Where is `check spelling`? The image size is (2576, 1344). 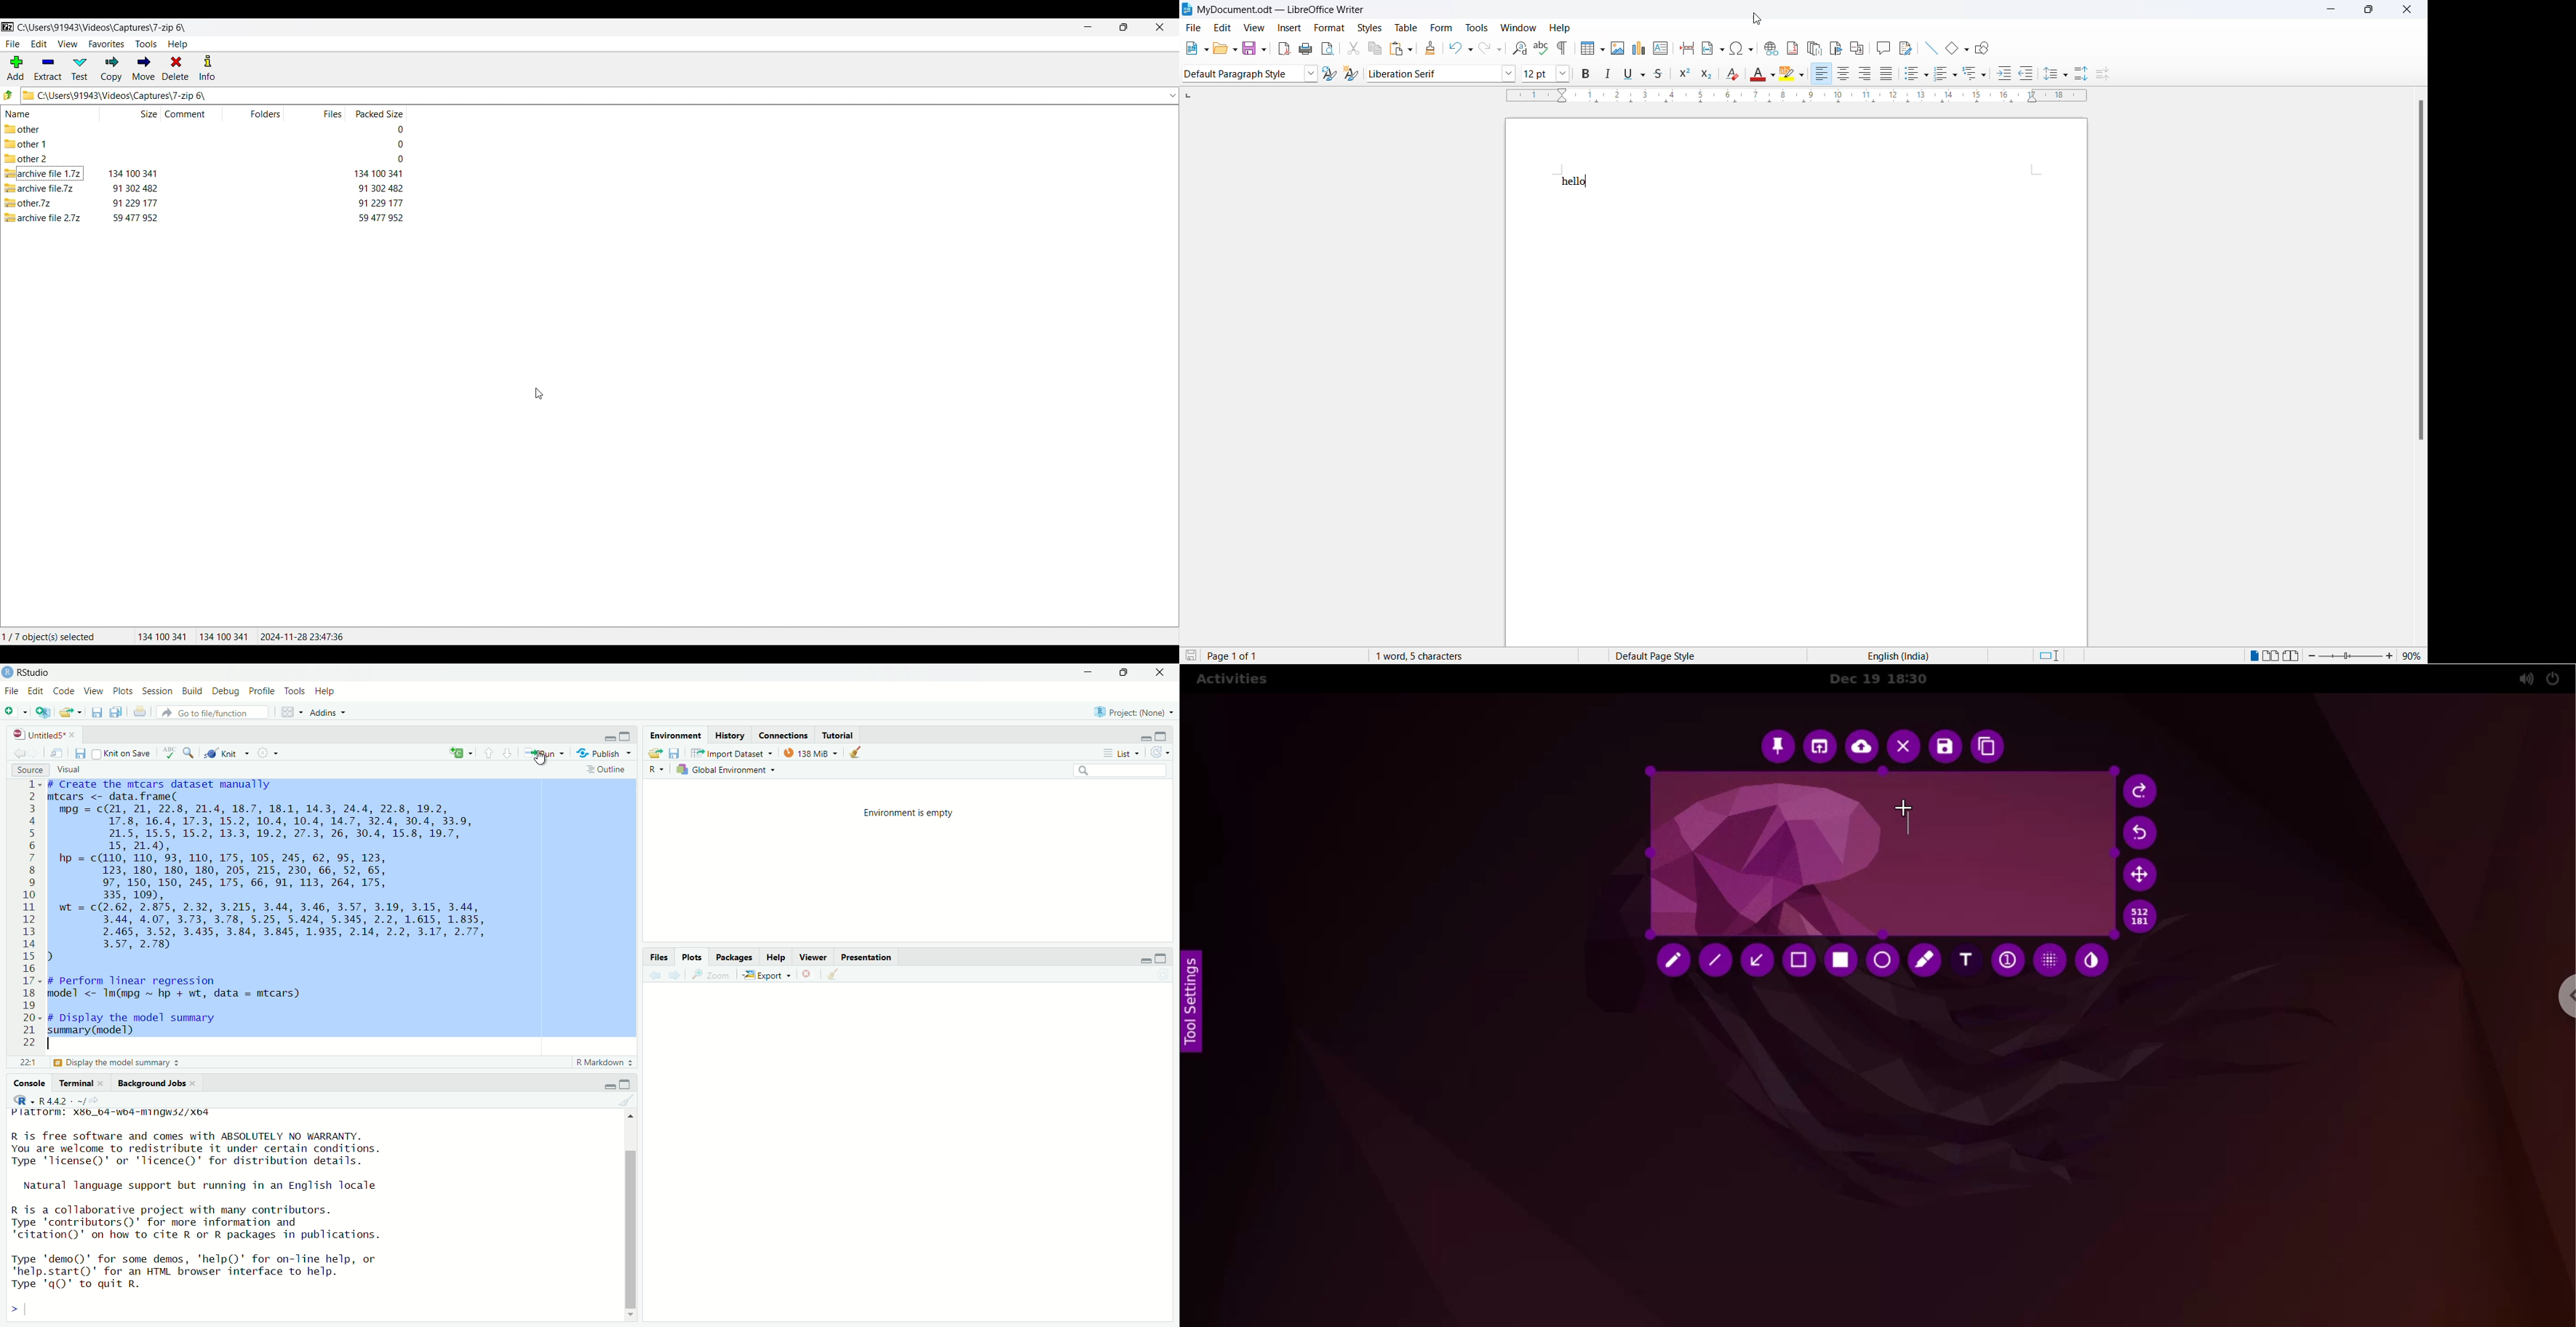 check spelling is located at coordinates (168, 753).